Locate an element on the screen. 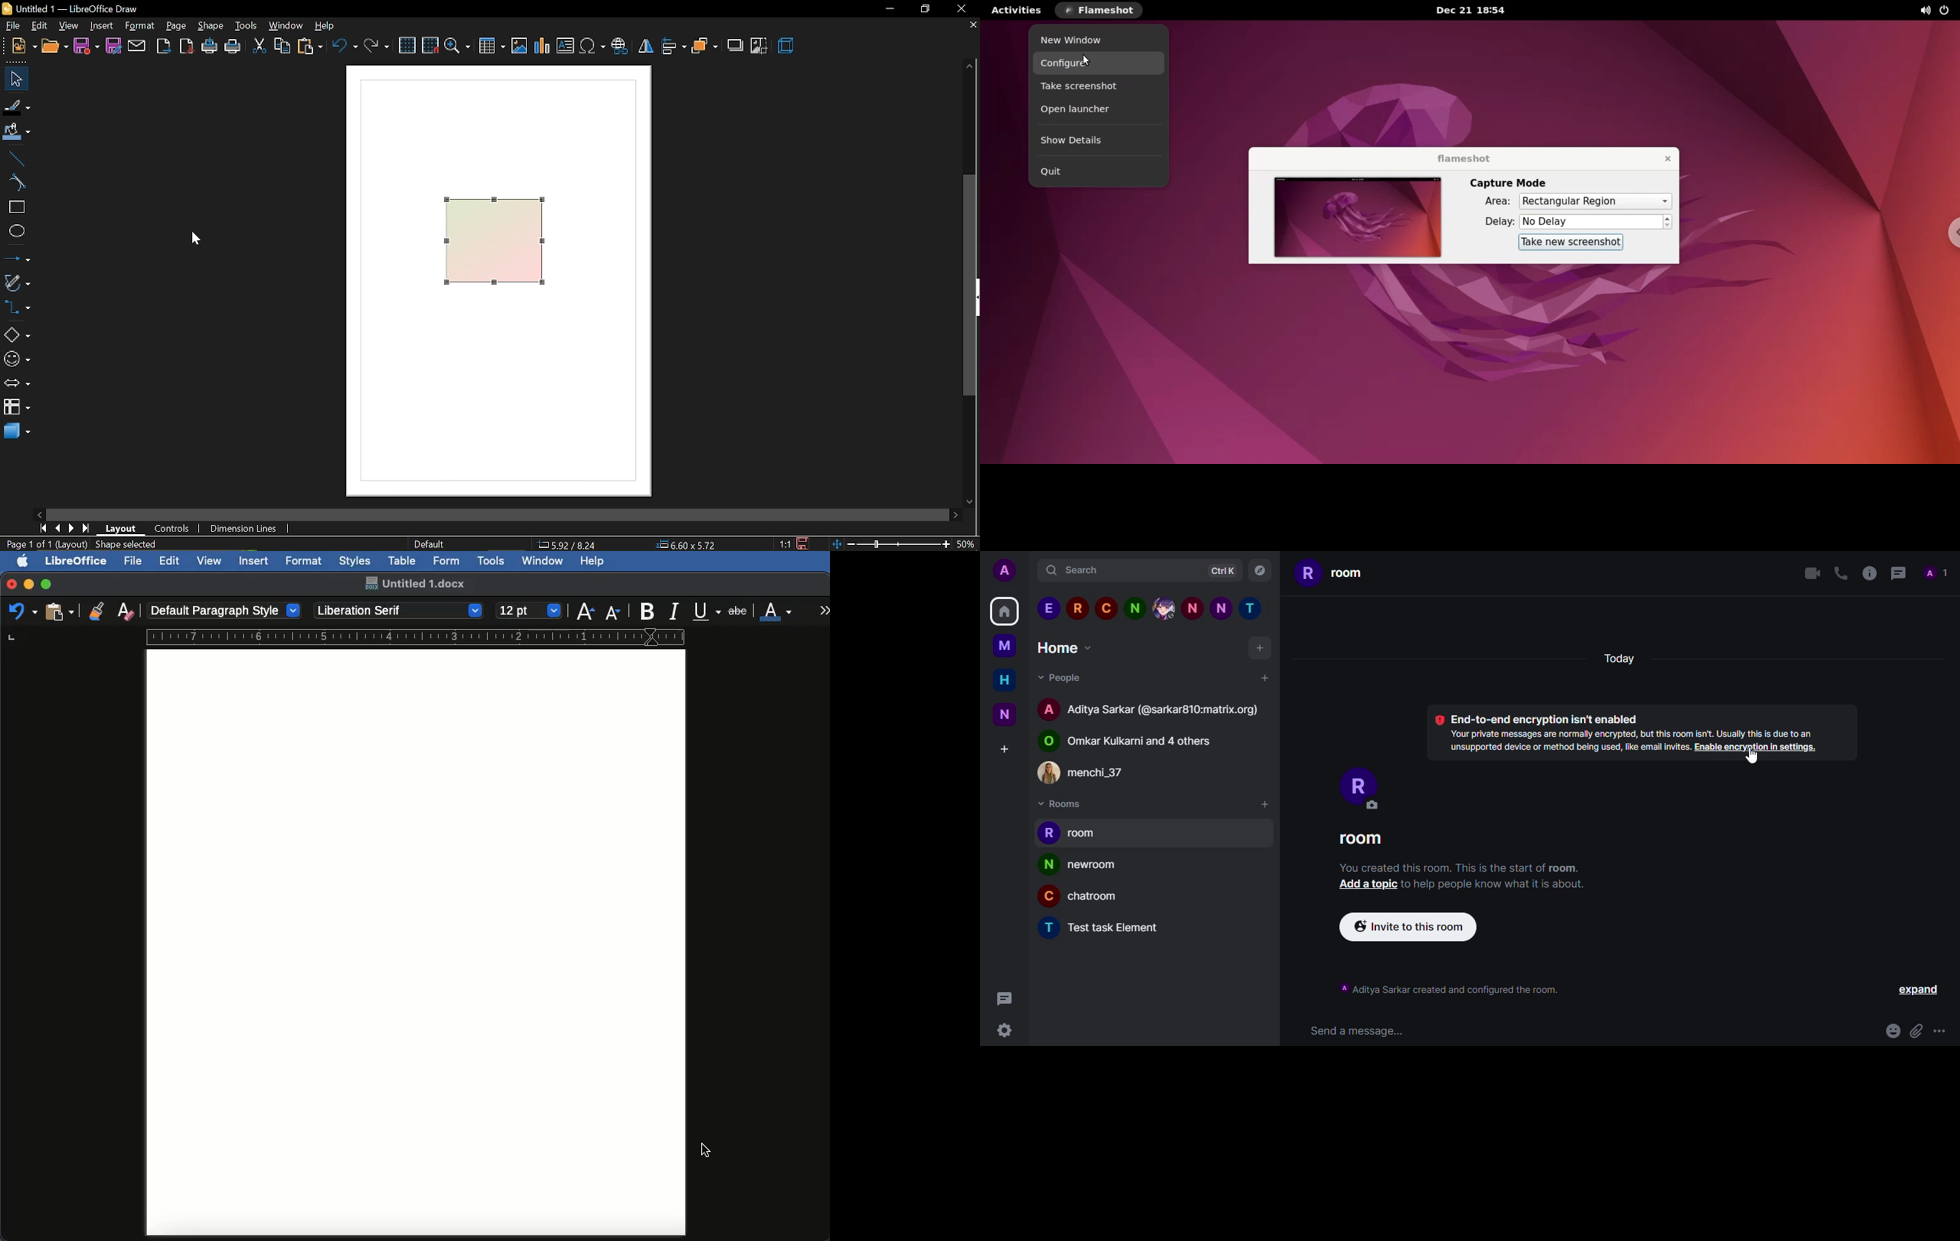 The height and width of the screenshot is (1260, 1960). Edit is located at coordinates (170, 560).